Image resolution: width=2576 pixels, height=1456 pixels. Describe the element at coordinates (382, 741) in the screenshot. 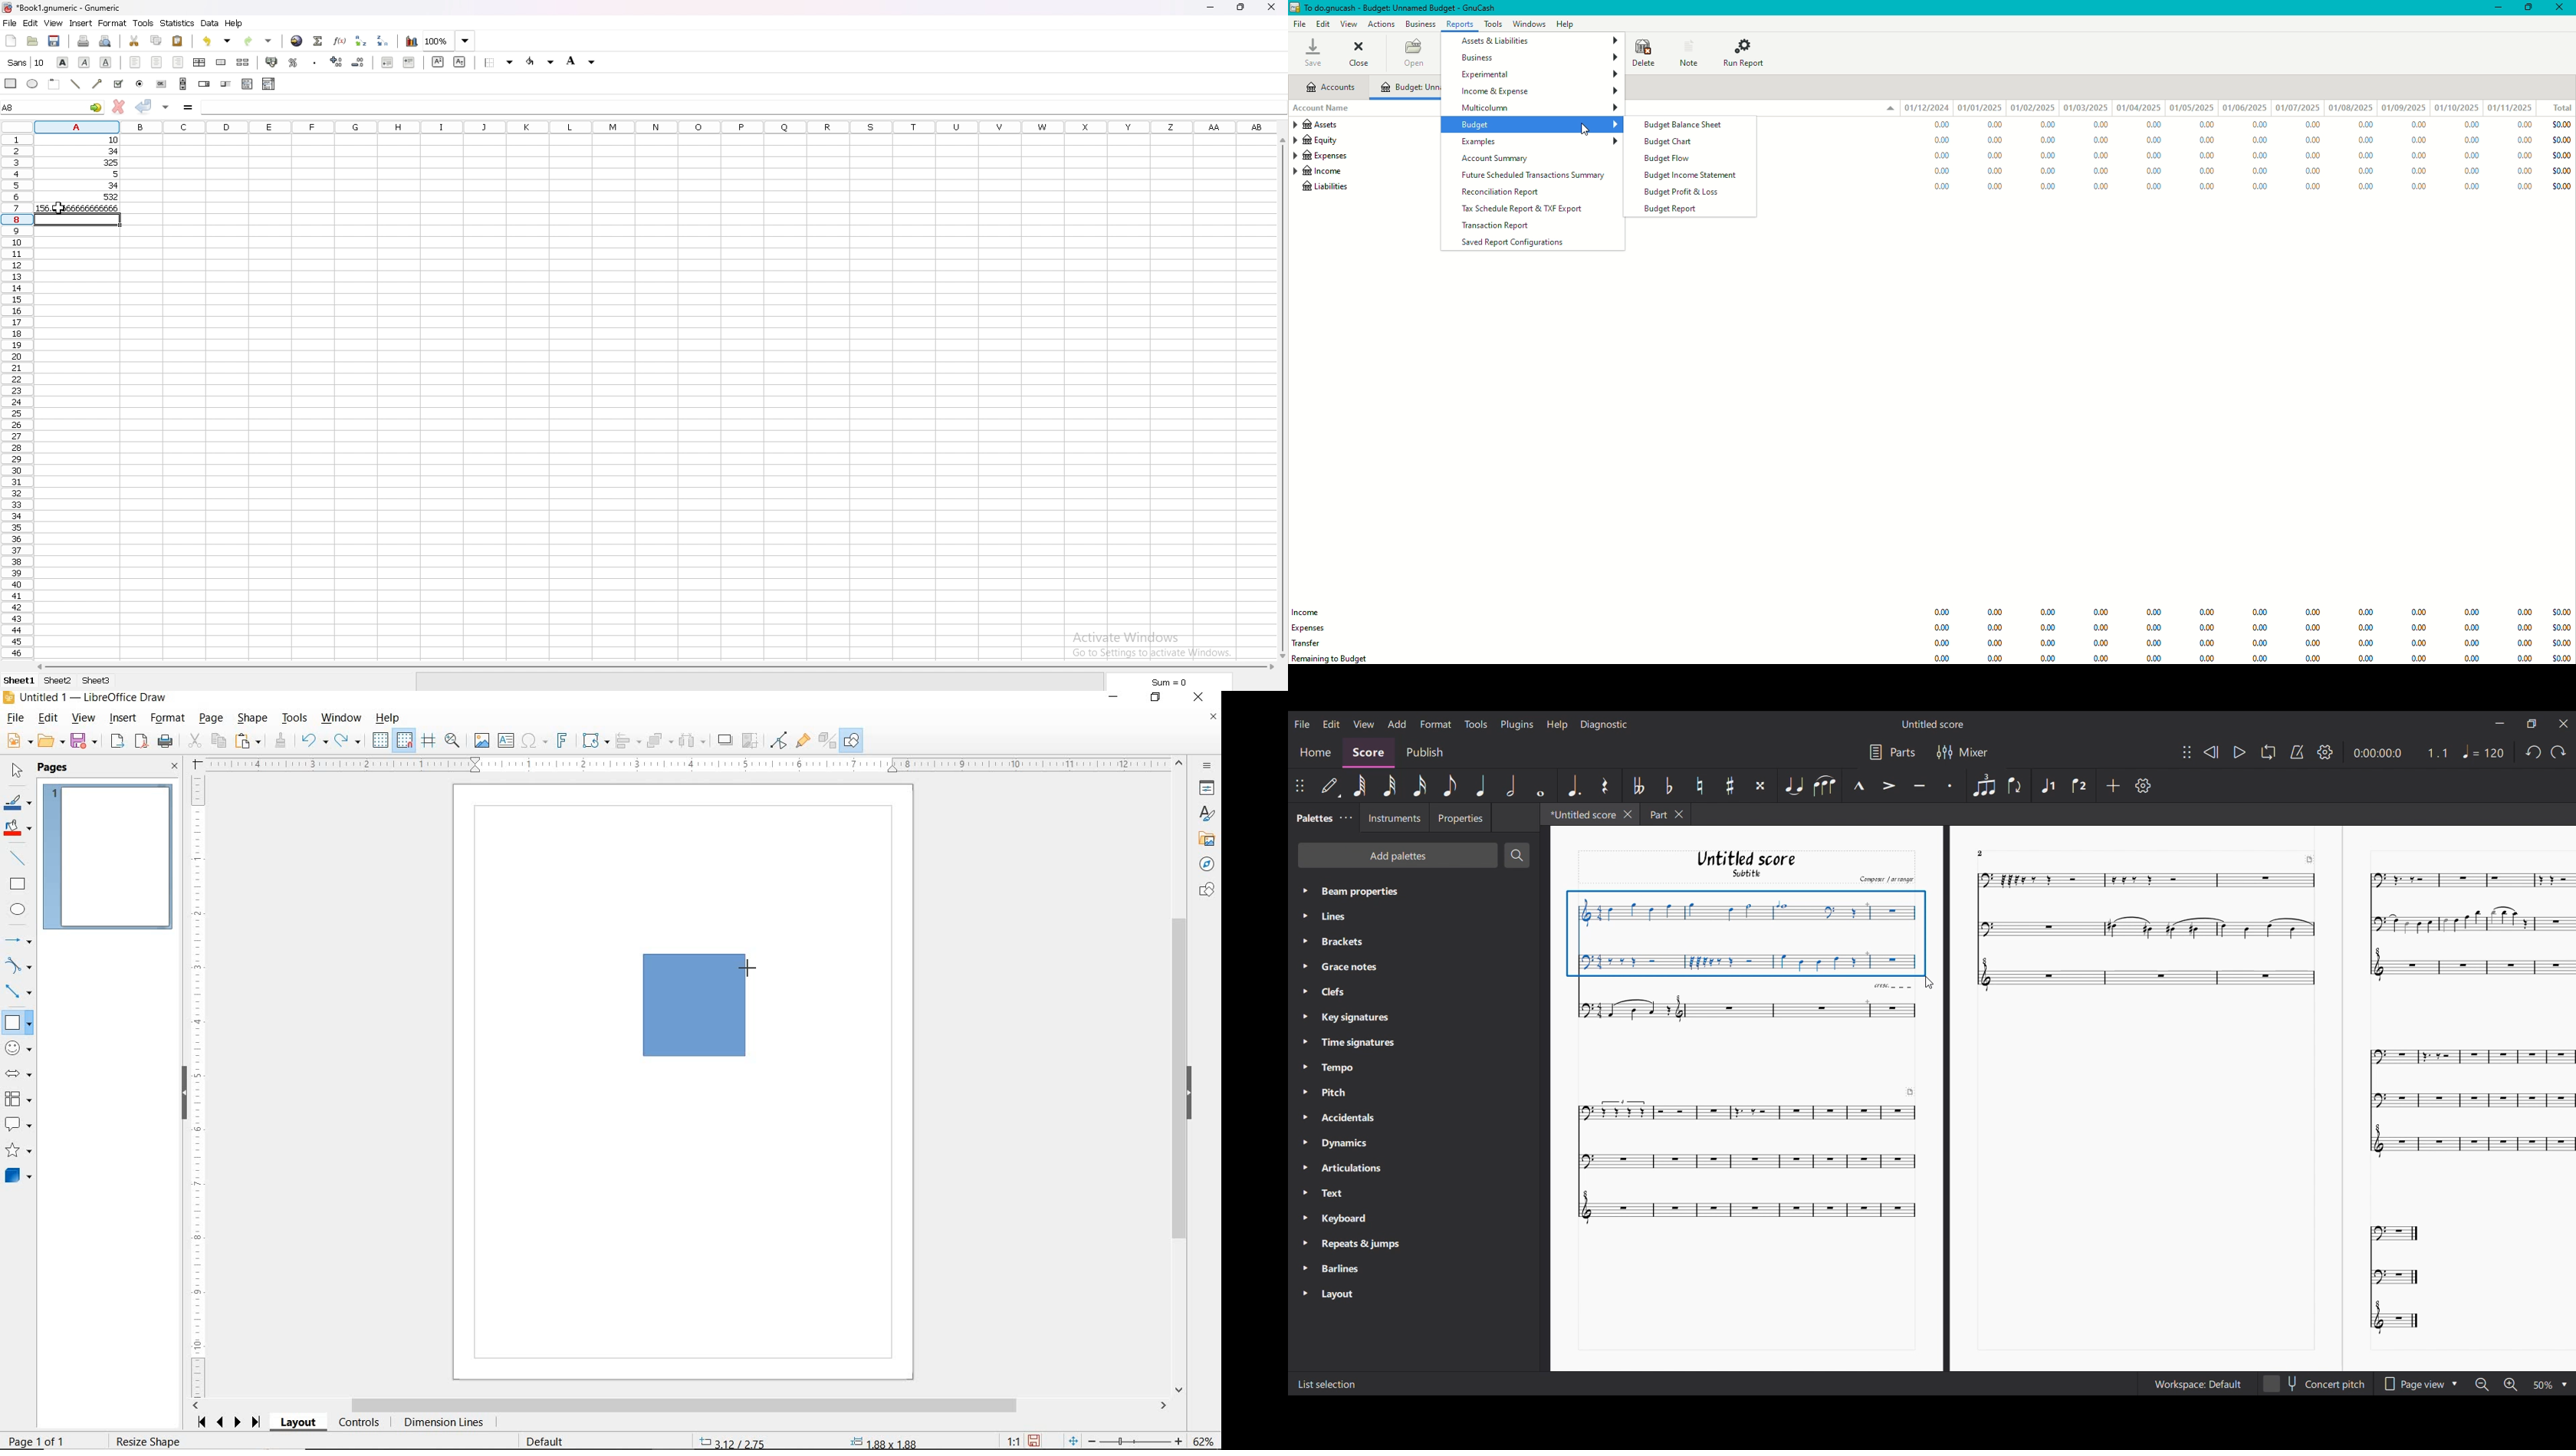

I see `DISPLAY GRID` at that location.